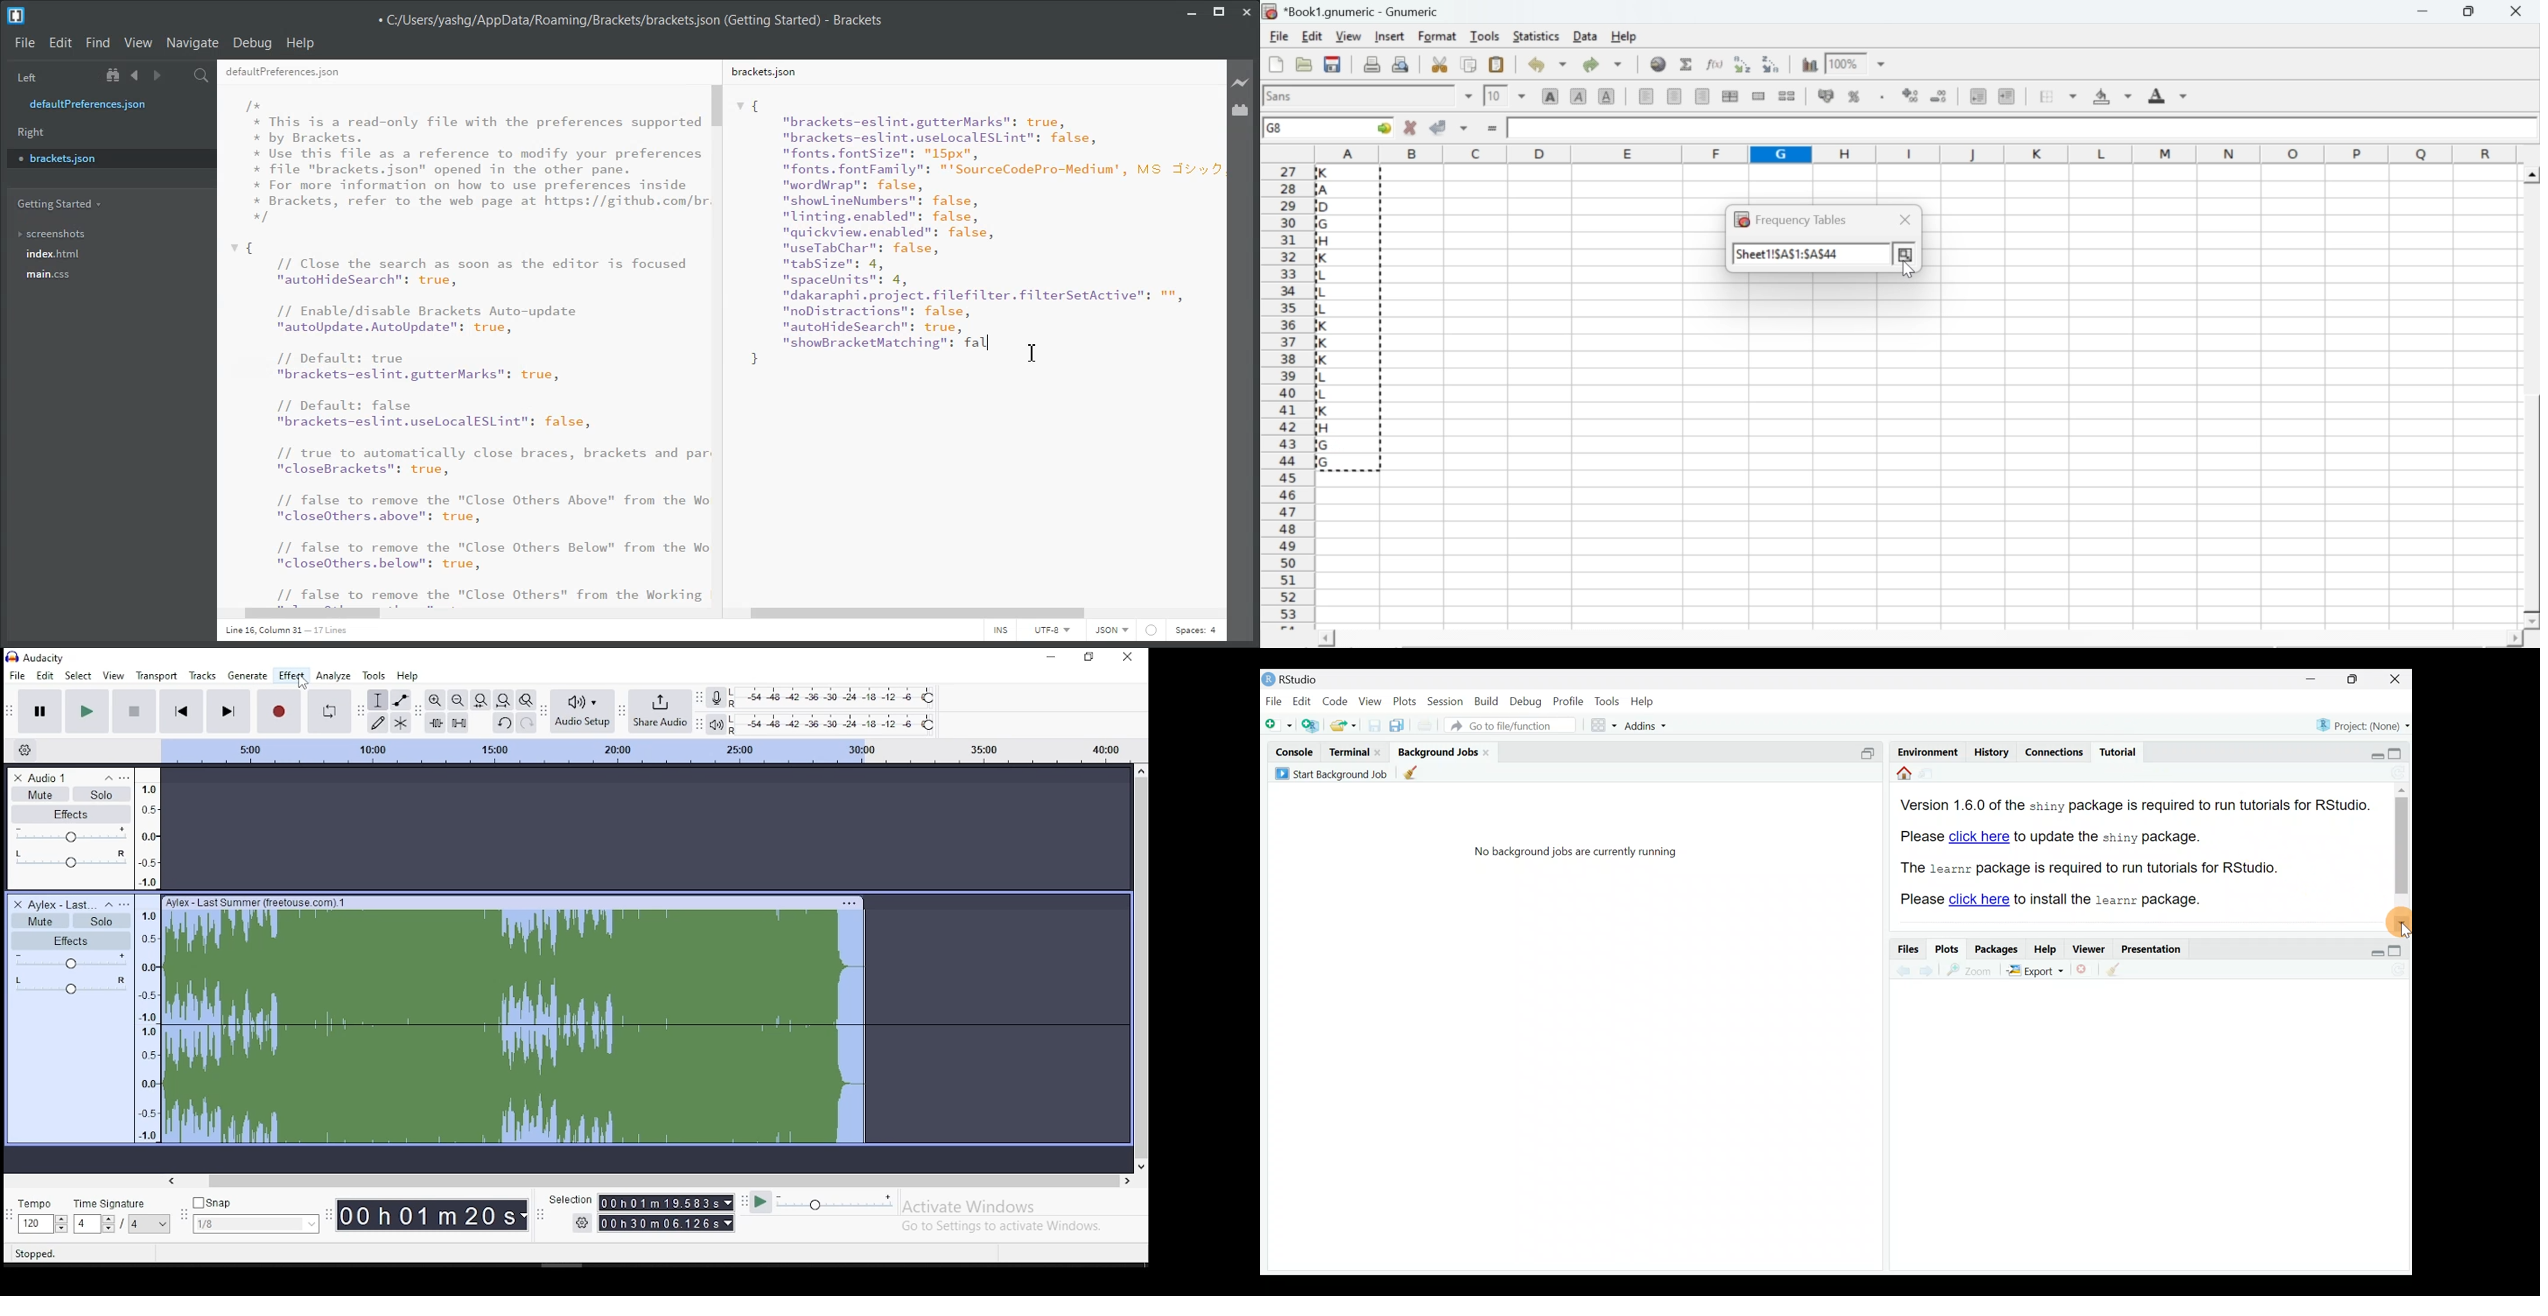 The height and width of the screenshot is (1316, 2548). What do you see at coordinates (1372, 725) in the screenshot?
I see `Save current document` at bounding box center [1372, 725].